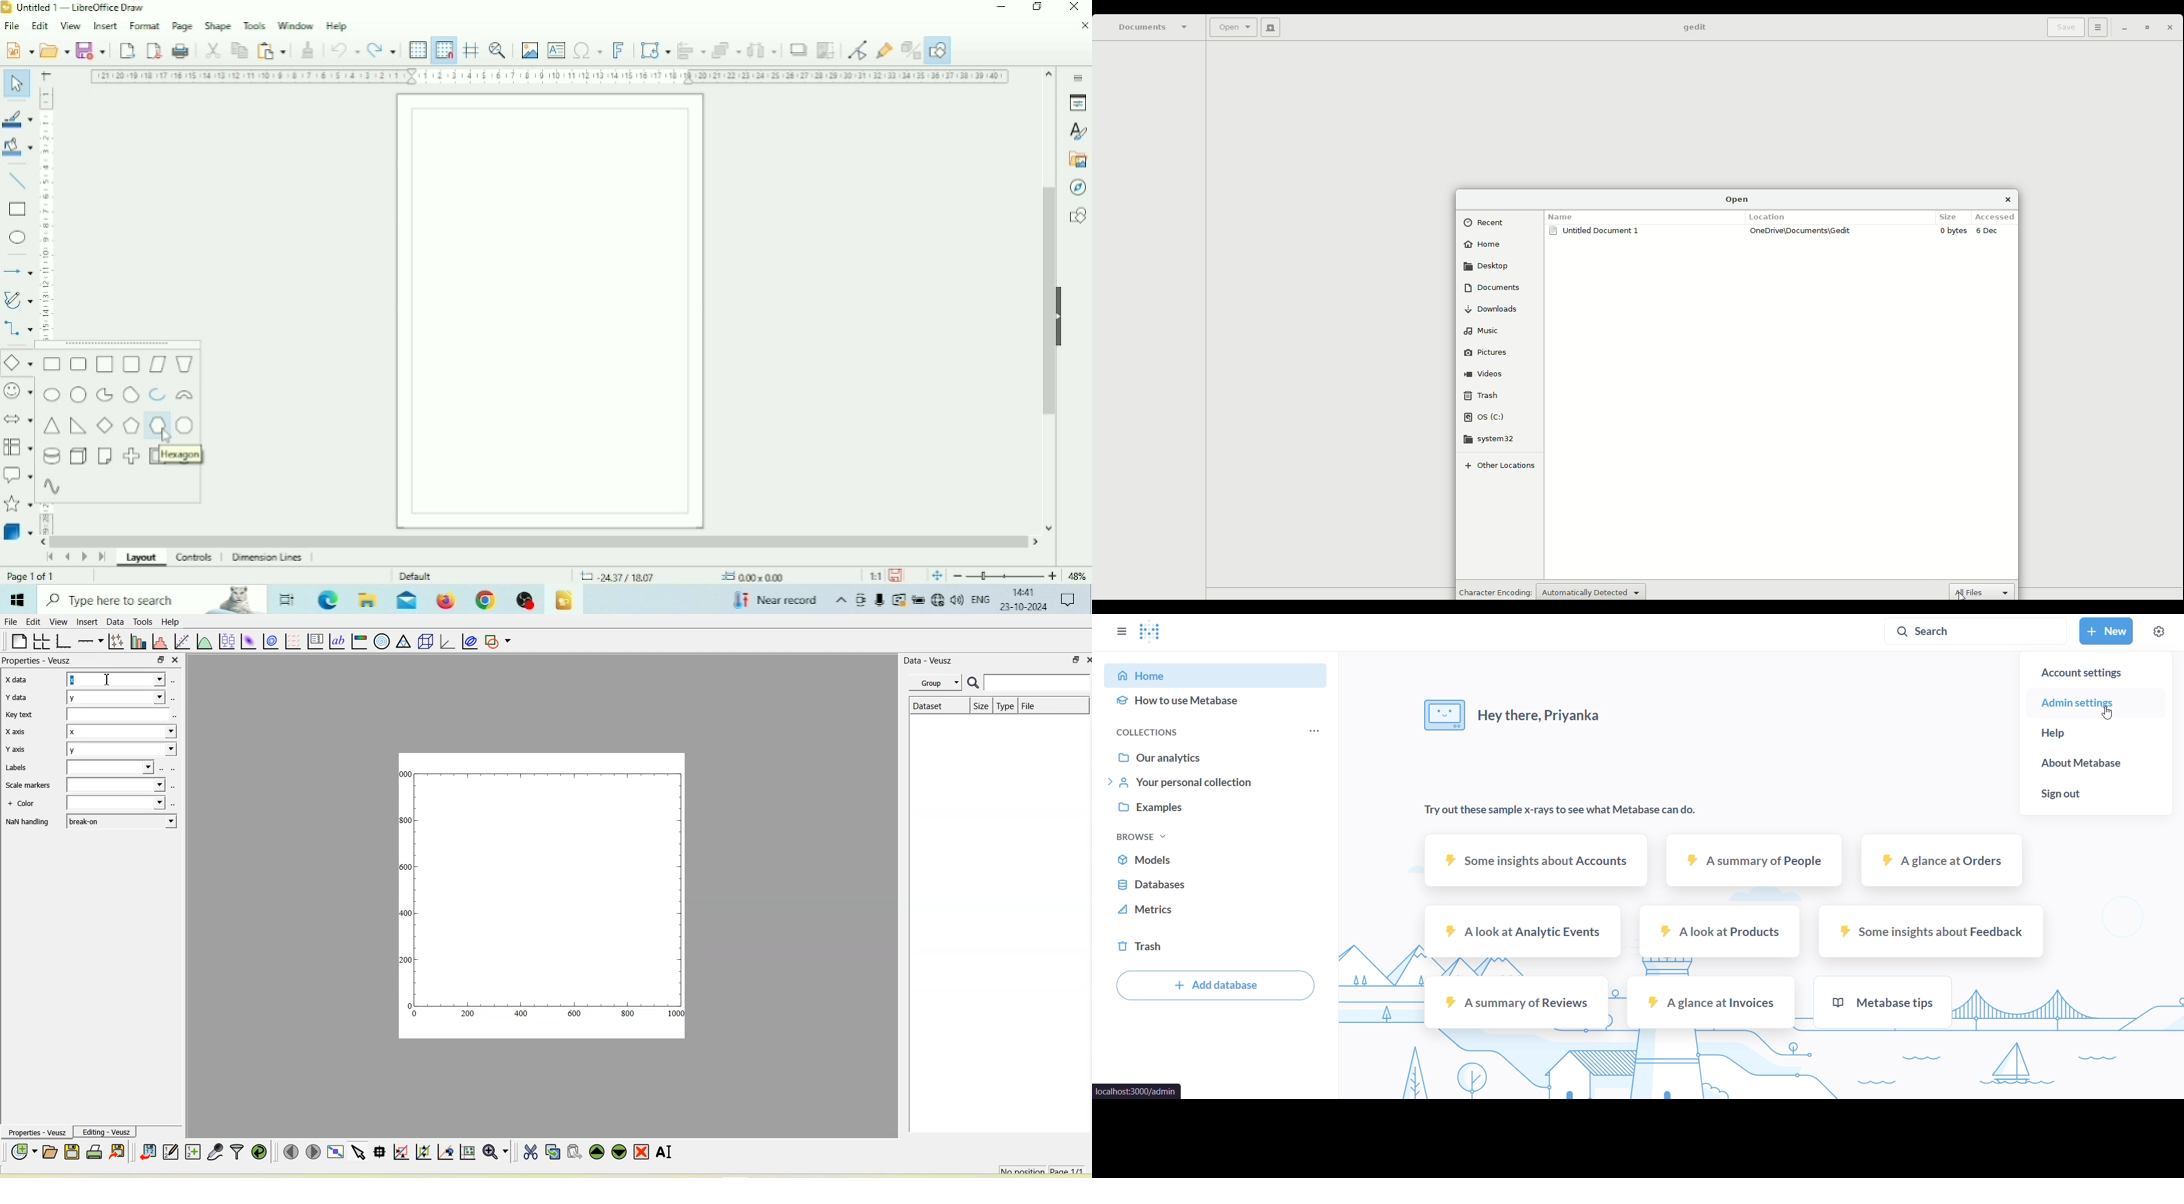 This screenshot has height=1204, width=2184. What do you see at coordinates (67, 557) in the screenshot?
I see `Scroll to previous page` at bounding box center [67, 557].